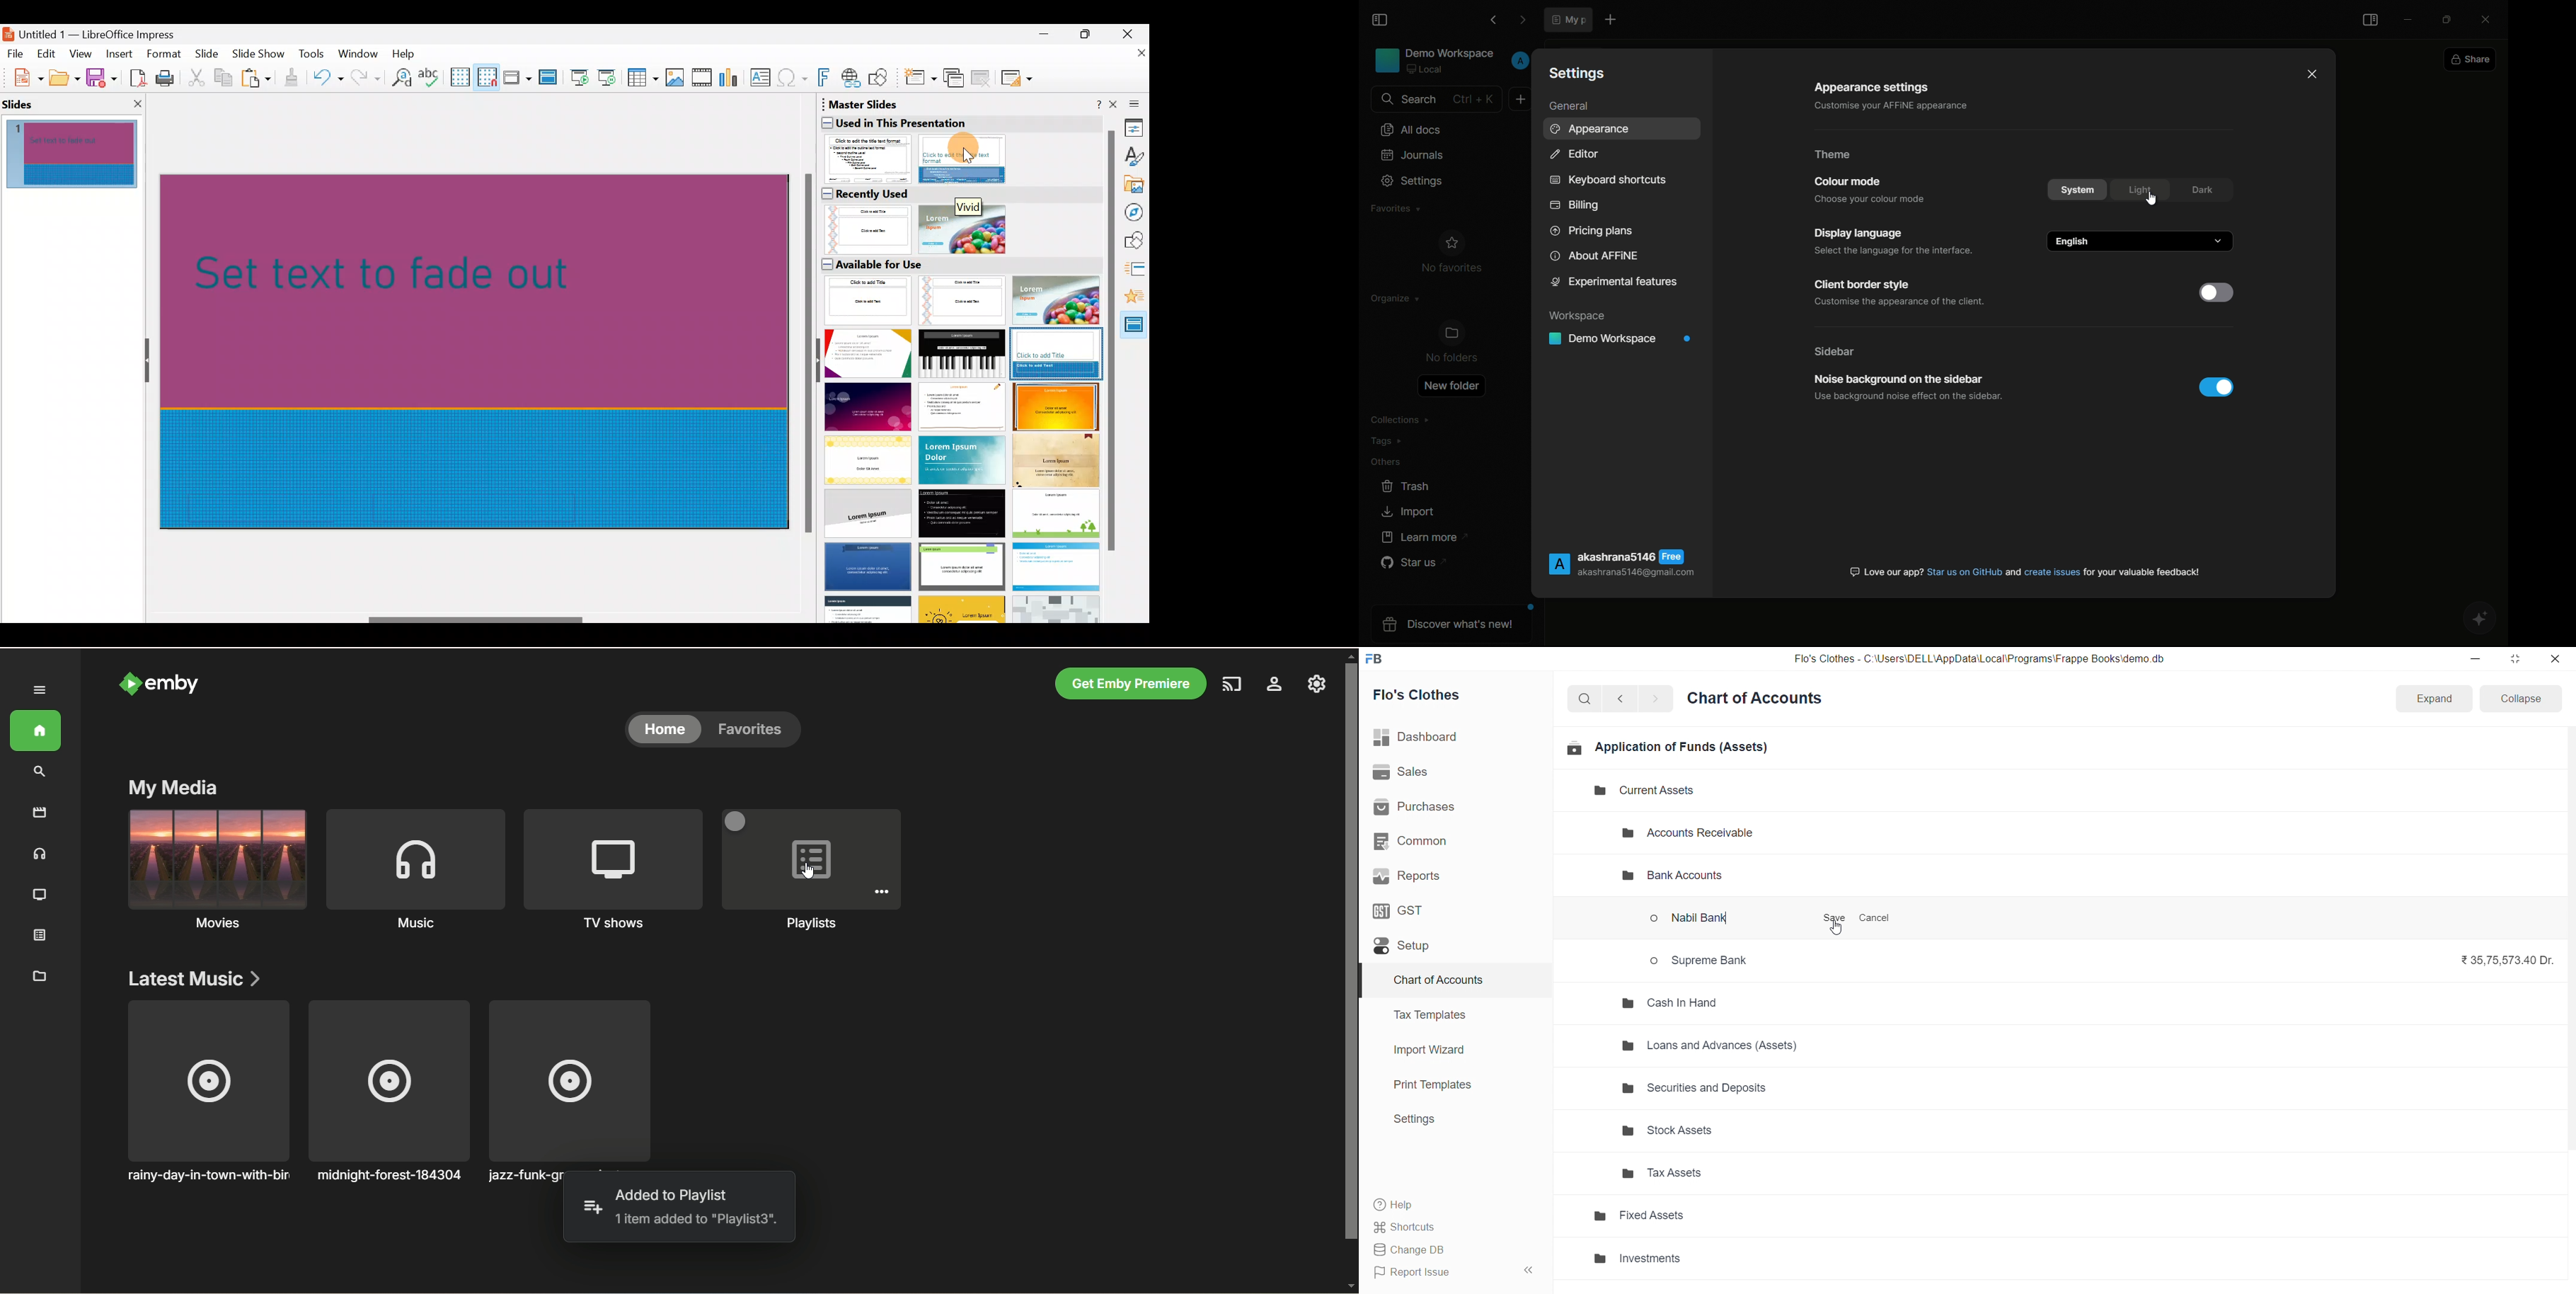 The width and height of the screenshot is (2576, 1316). What do you see at coordinates (1587, 698) in the screenshot?
I see `search` at bounding box center [1587, 698].